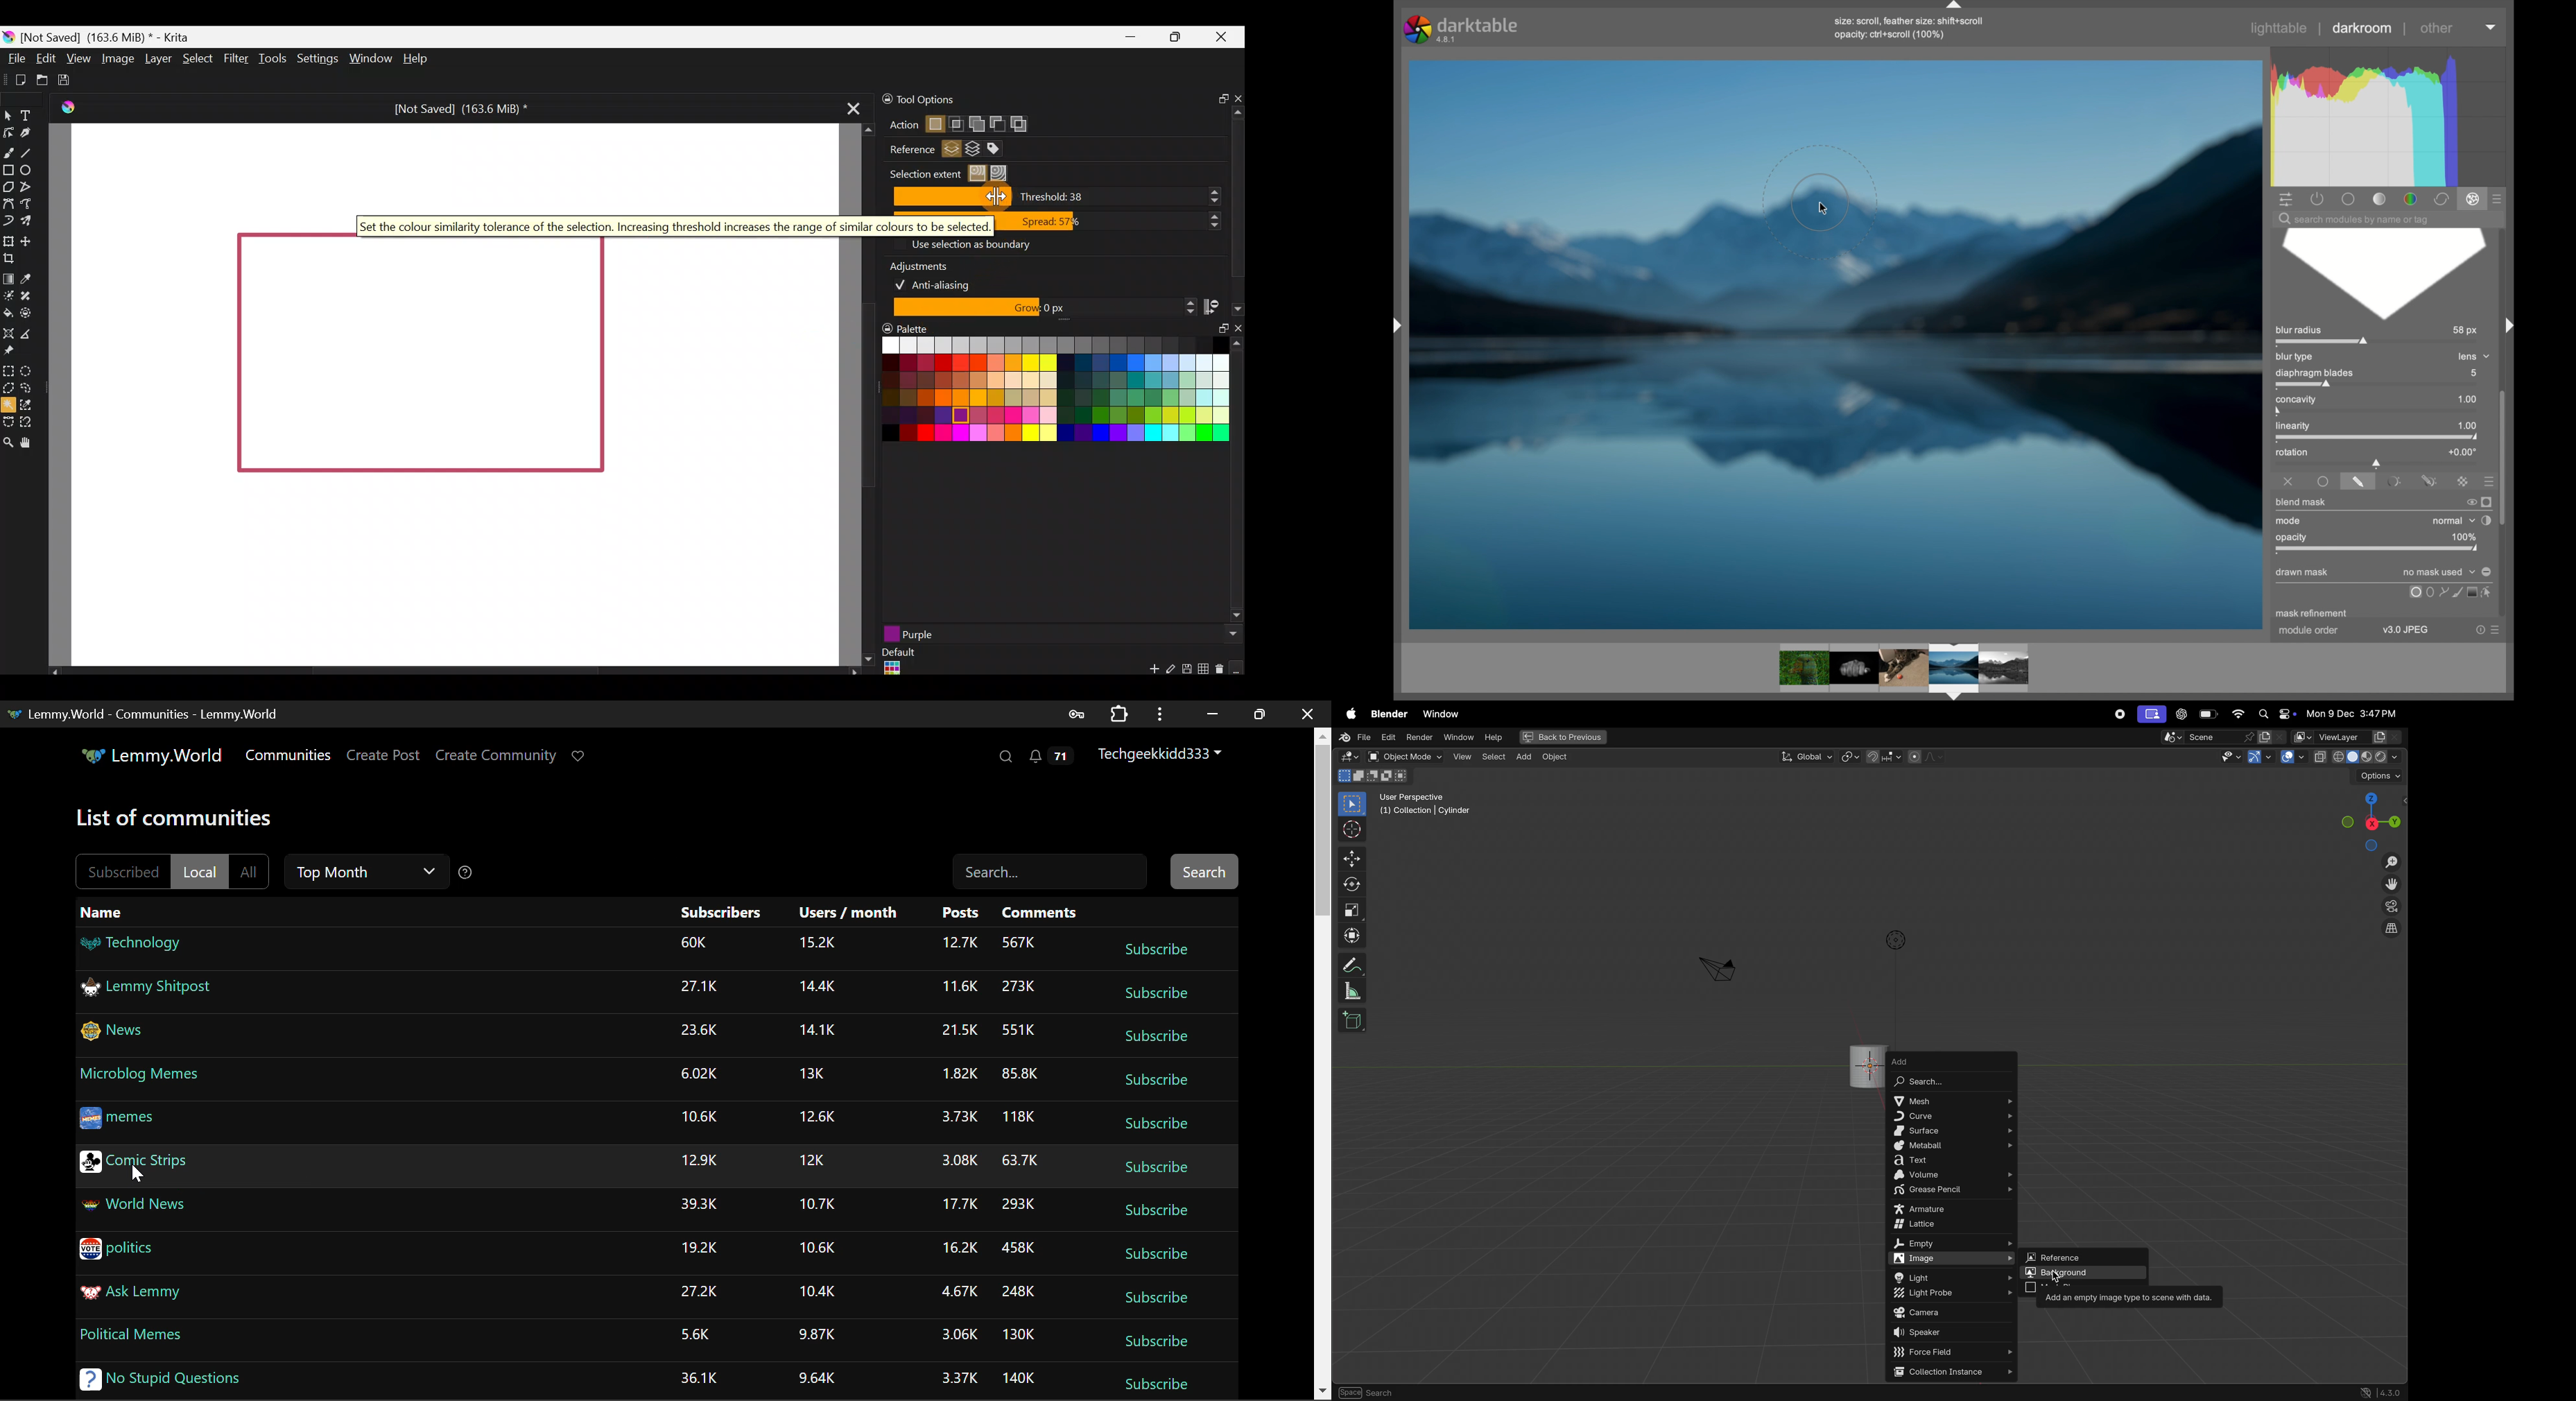 This screenshot has height=1428, width=2576. What do you see at coordinates (695, 944) in the screenshot?
I see `60K` at bounding box center [695, 944].